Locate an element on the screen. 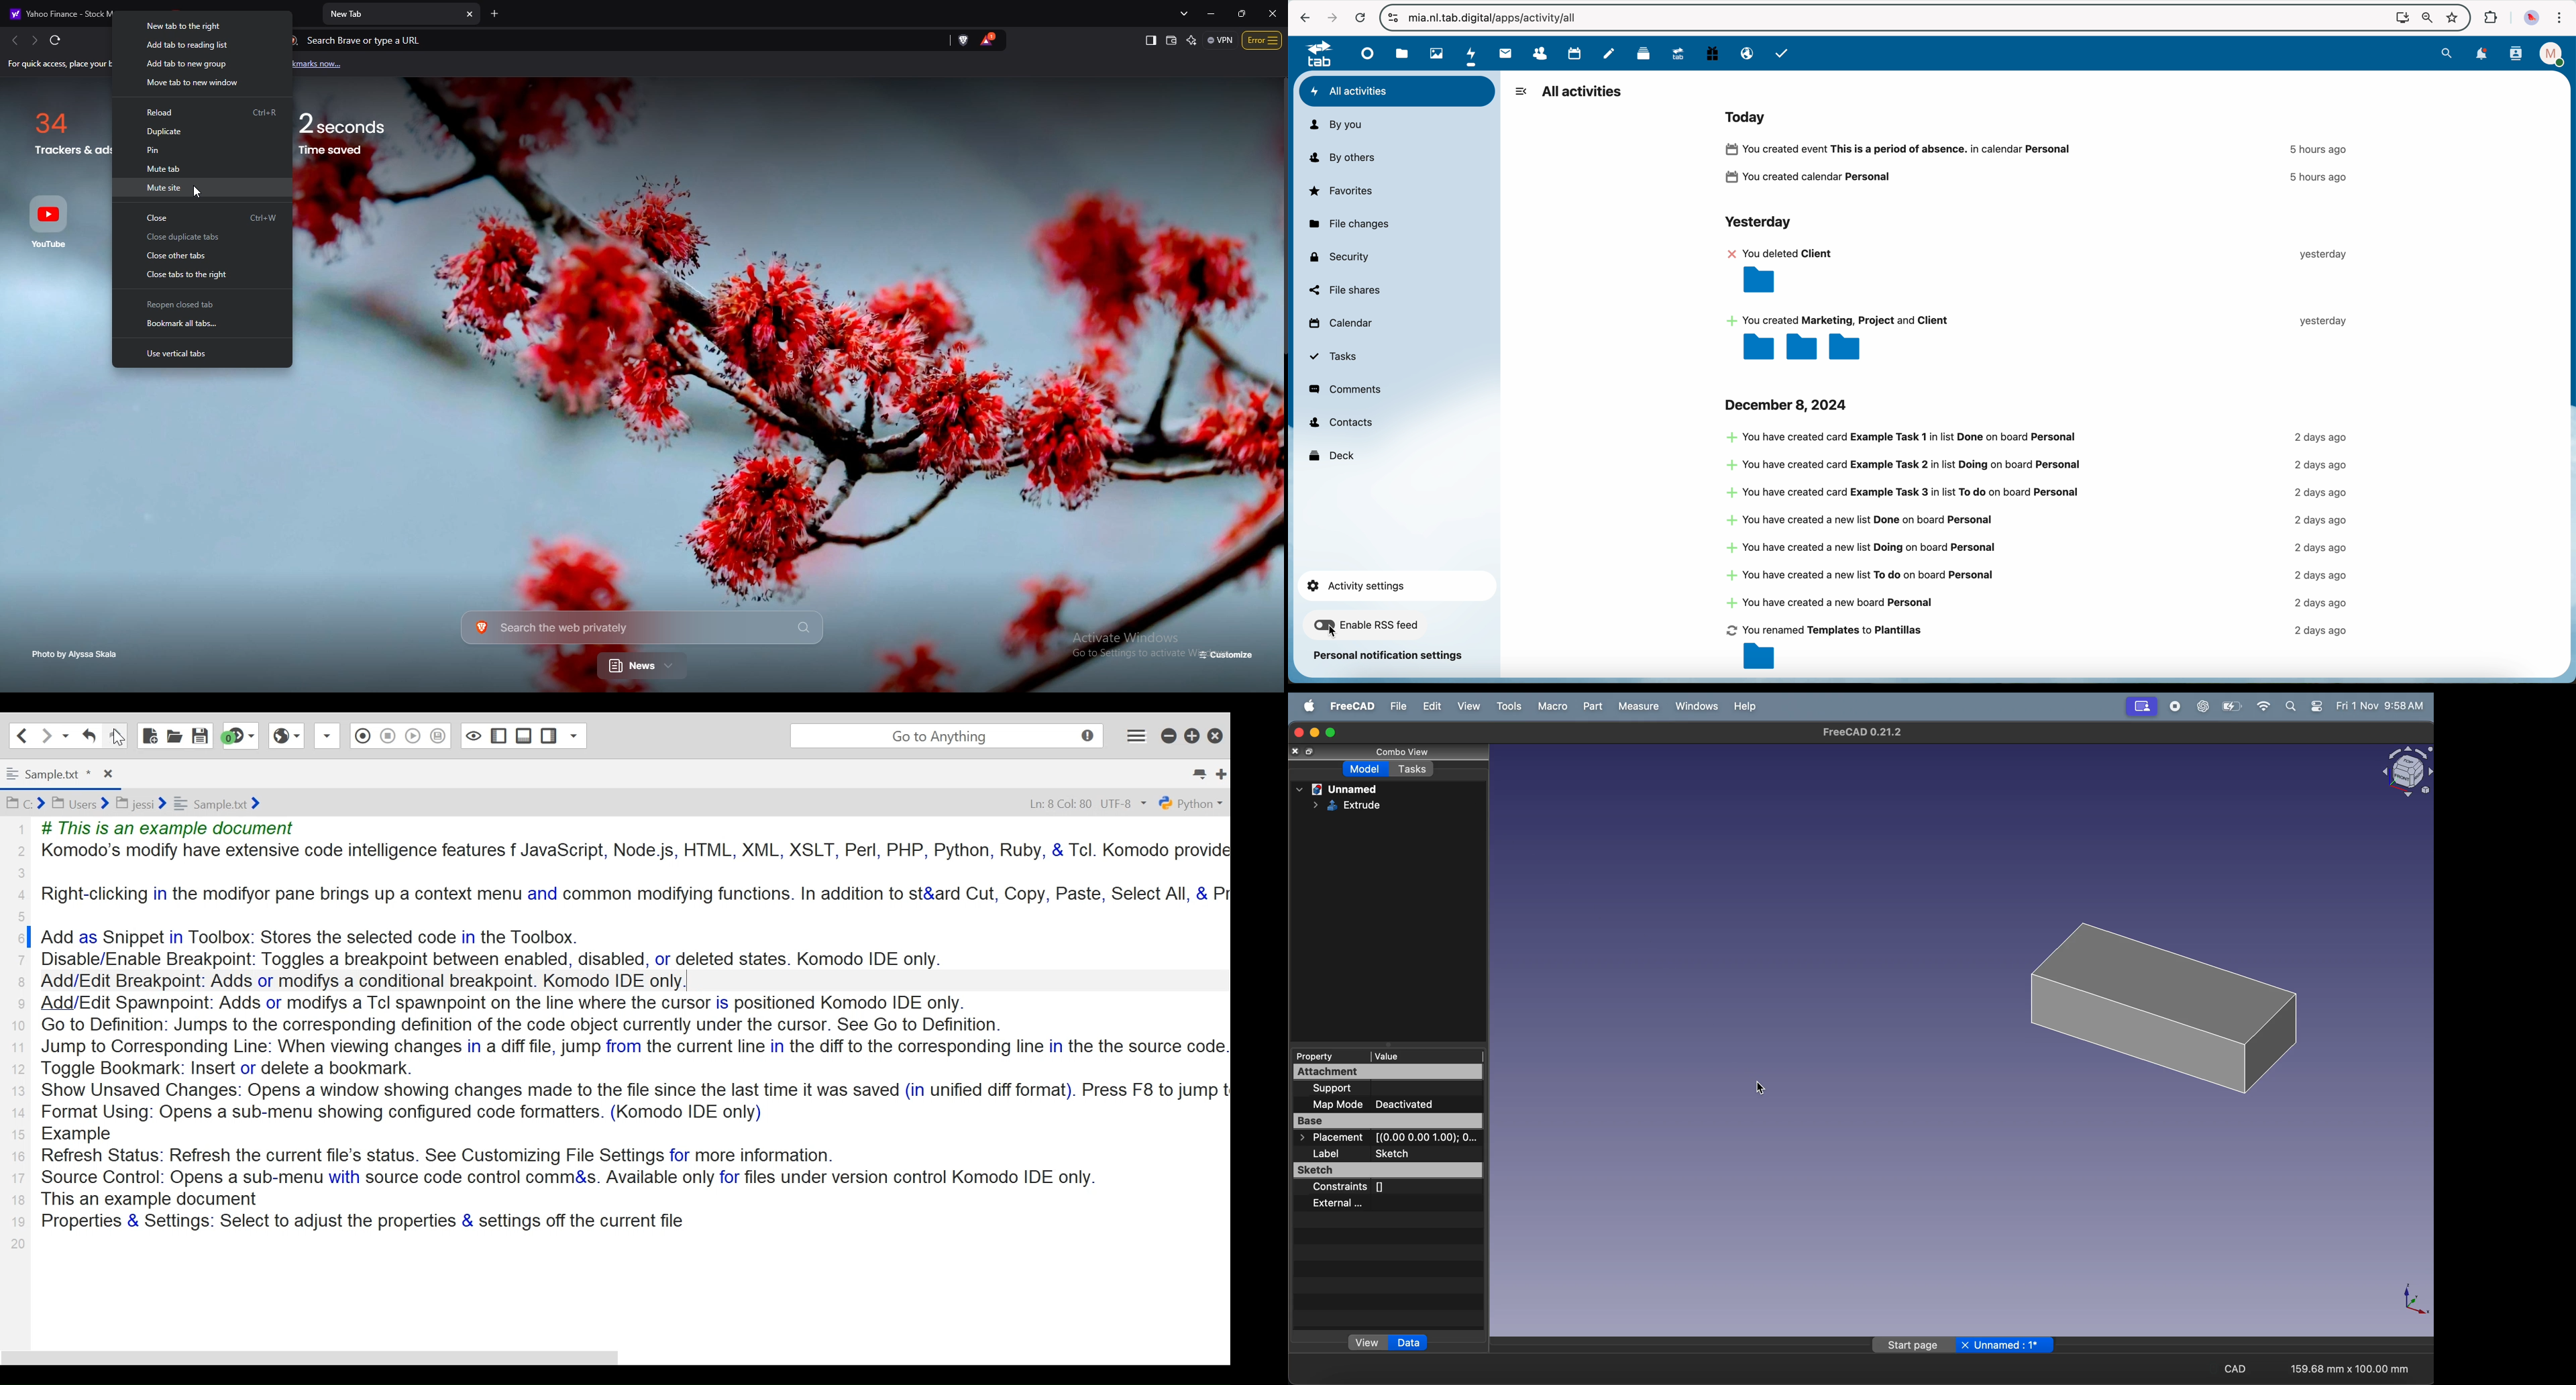  external is located at coordinates (1351, 1202).